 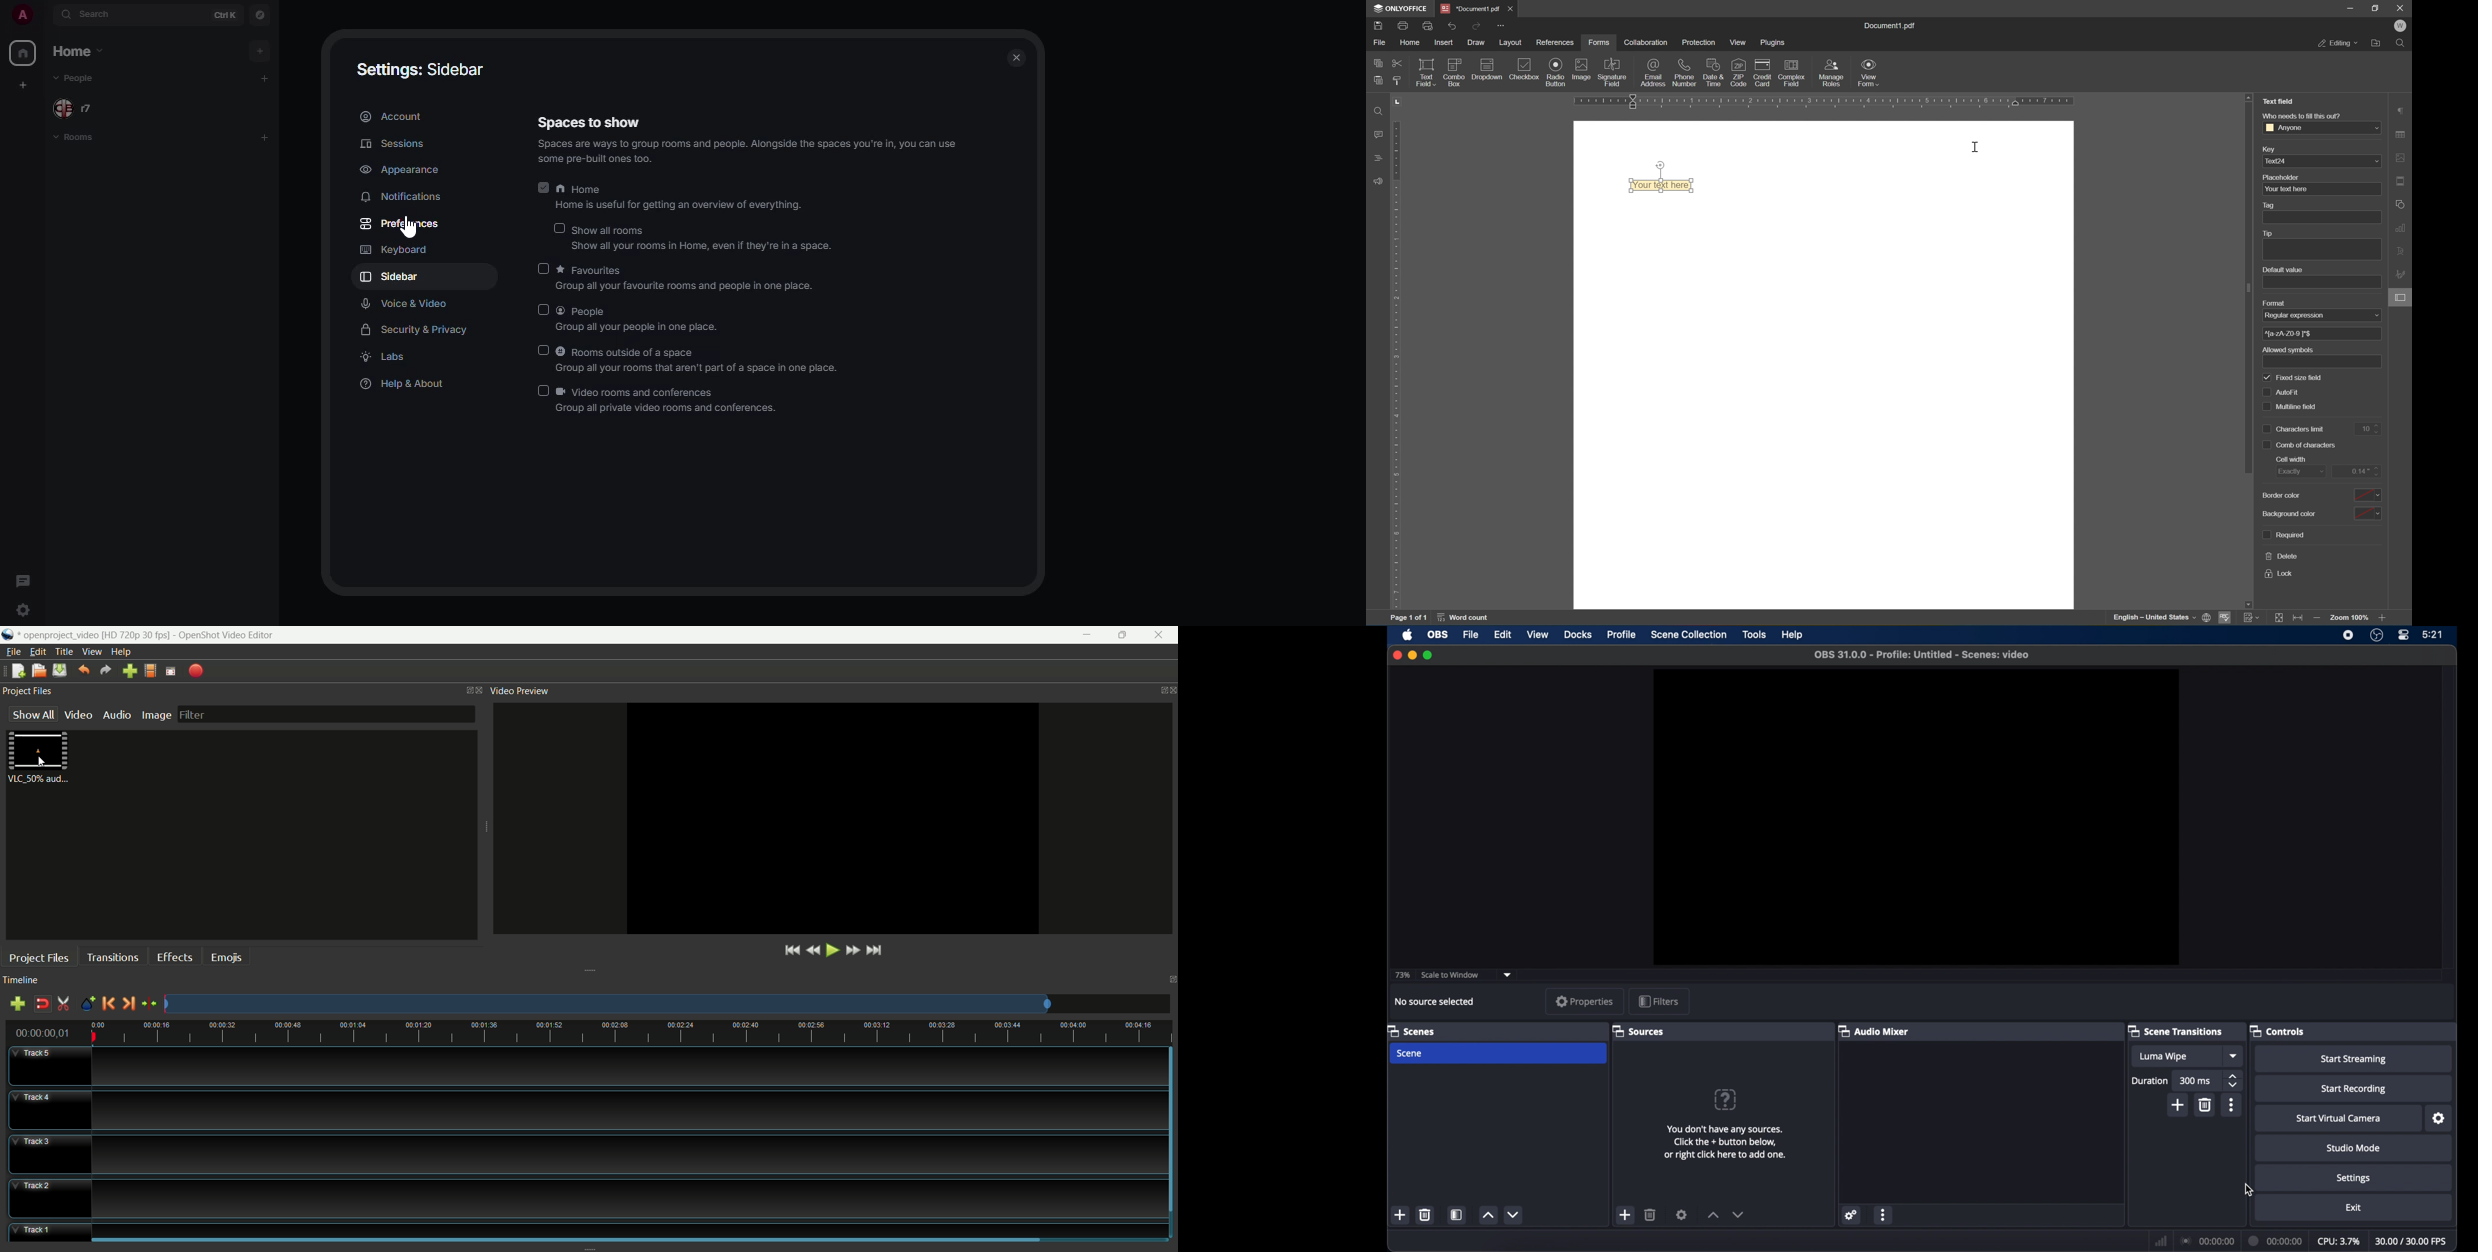 I want to click on audio mixer, so click(x=1873, y=1031).